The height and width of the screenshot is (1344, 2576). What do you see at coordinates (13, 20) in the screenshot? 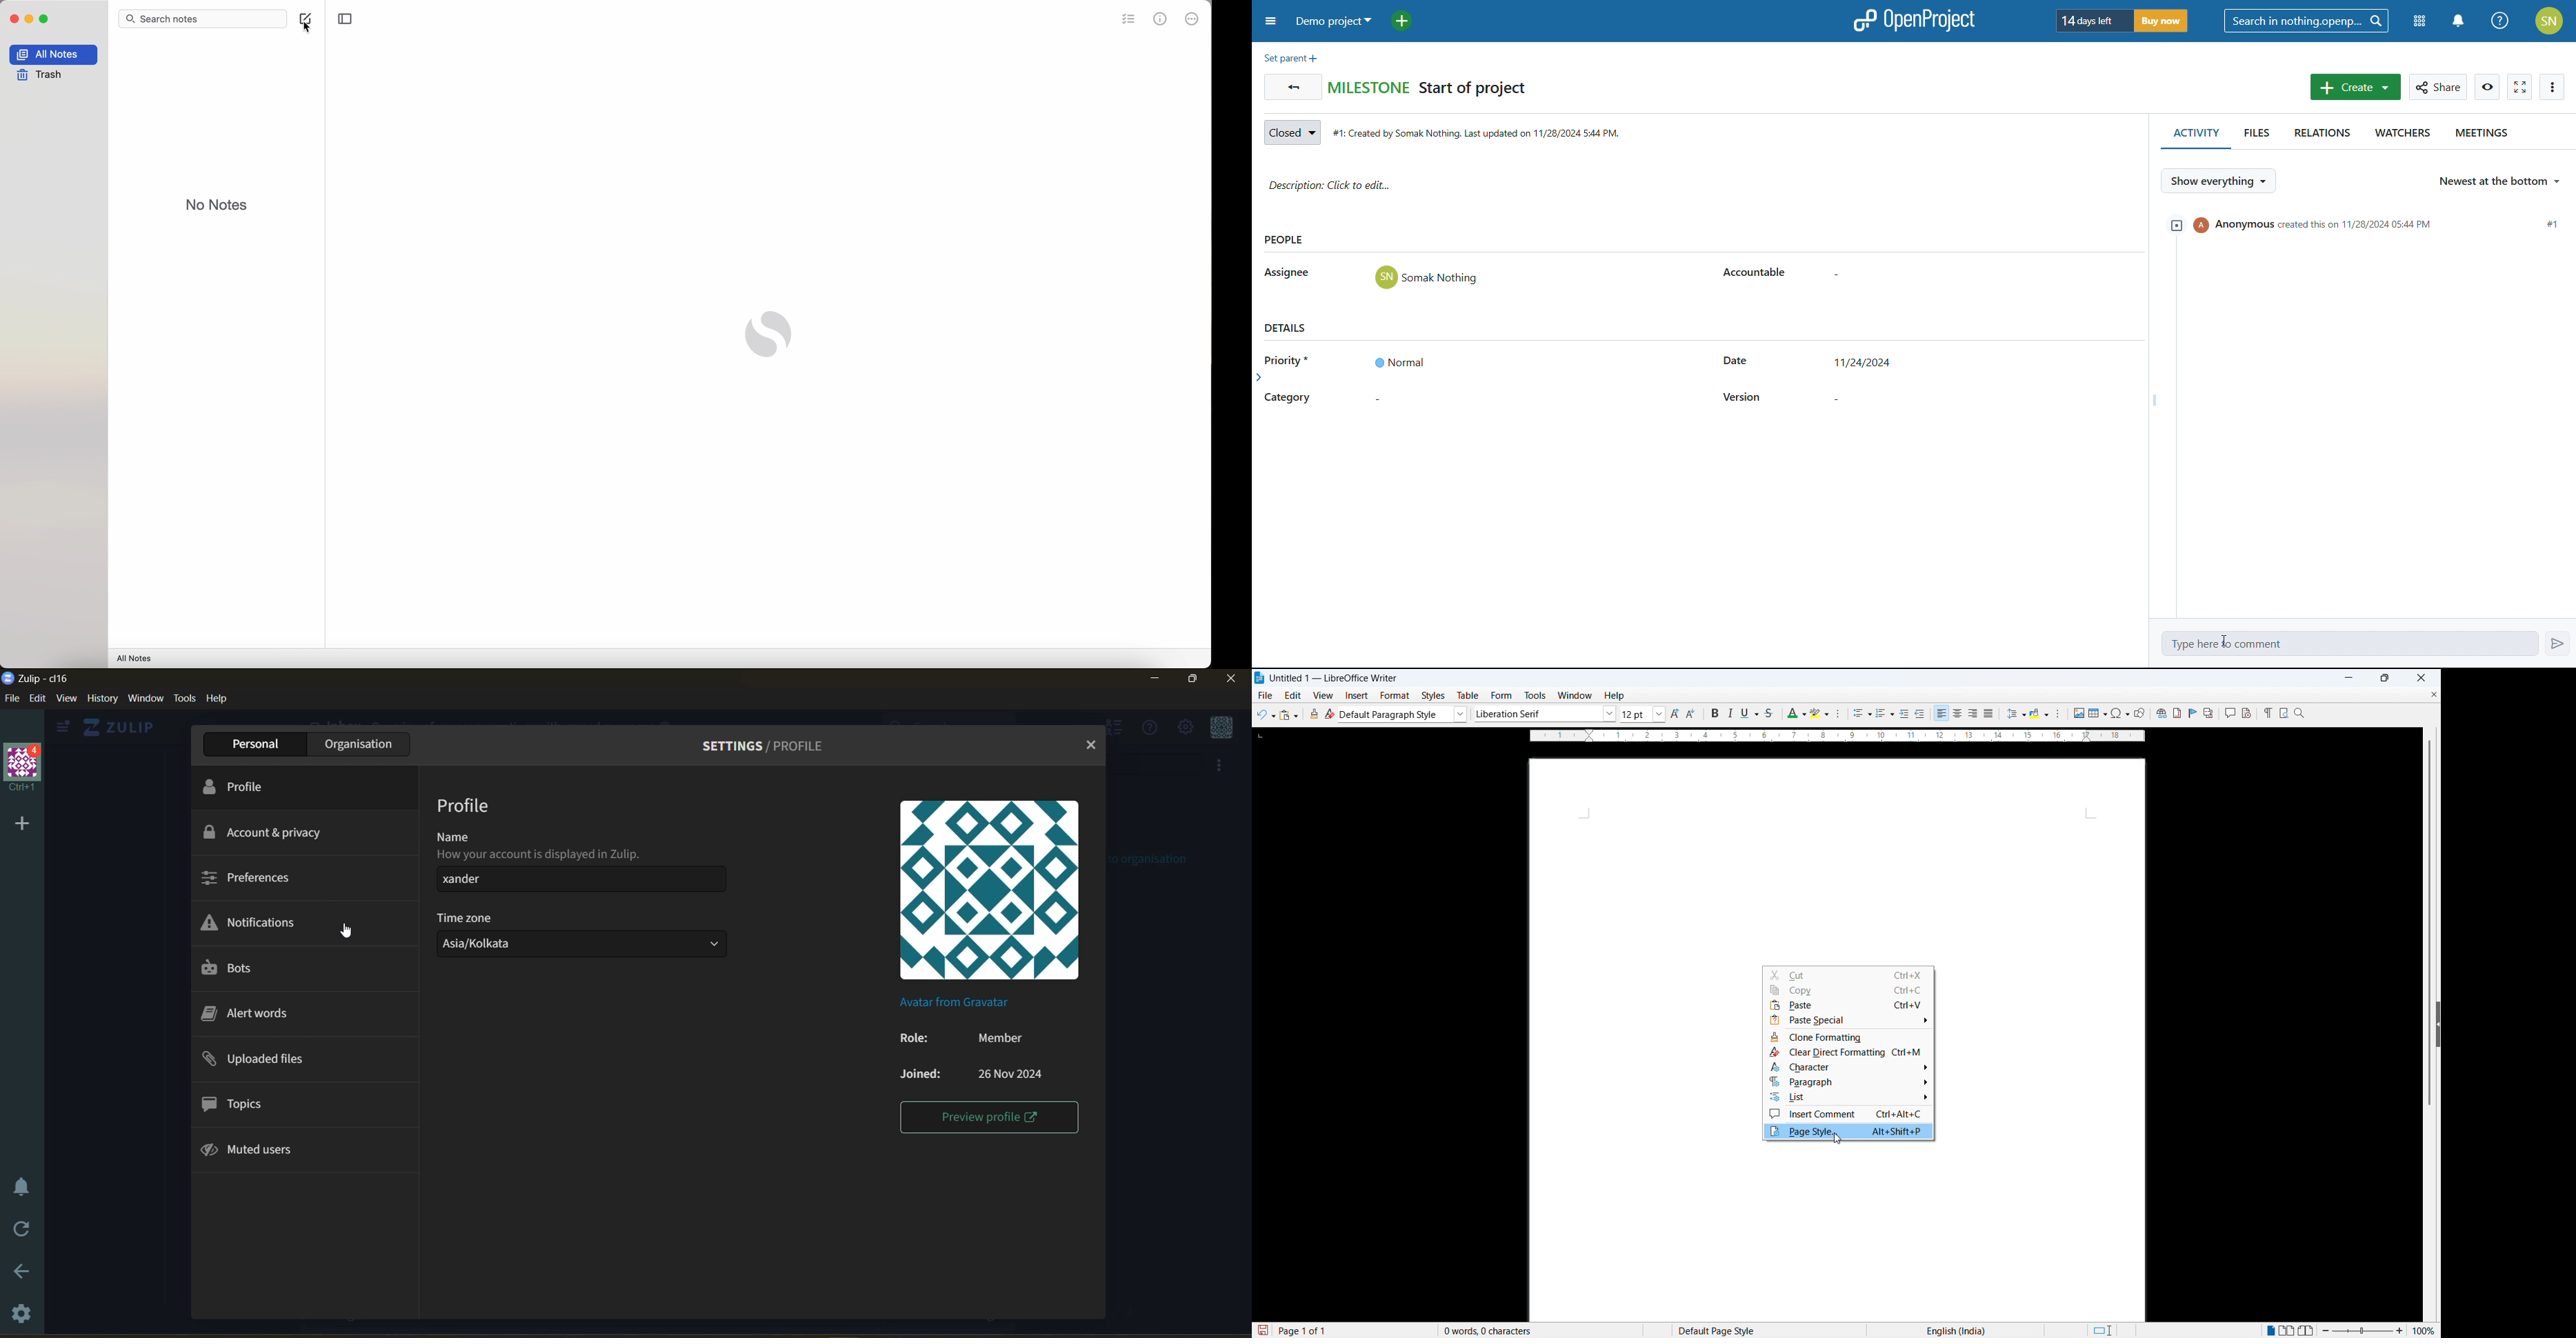
I see `close` at bounding box center [13, 20].